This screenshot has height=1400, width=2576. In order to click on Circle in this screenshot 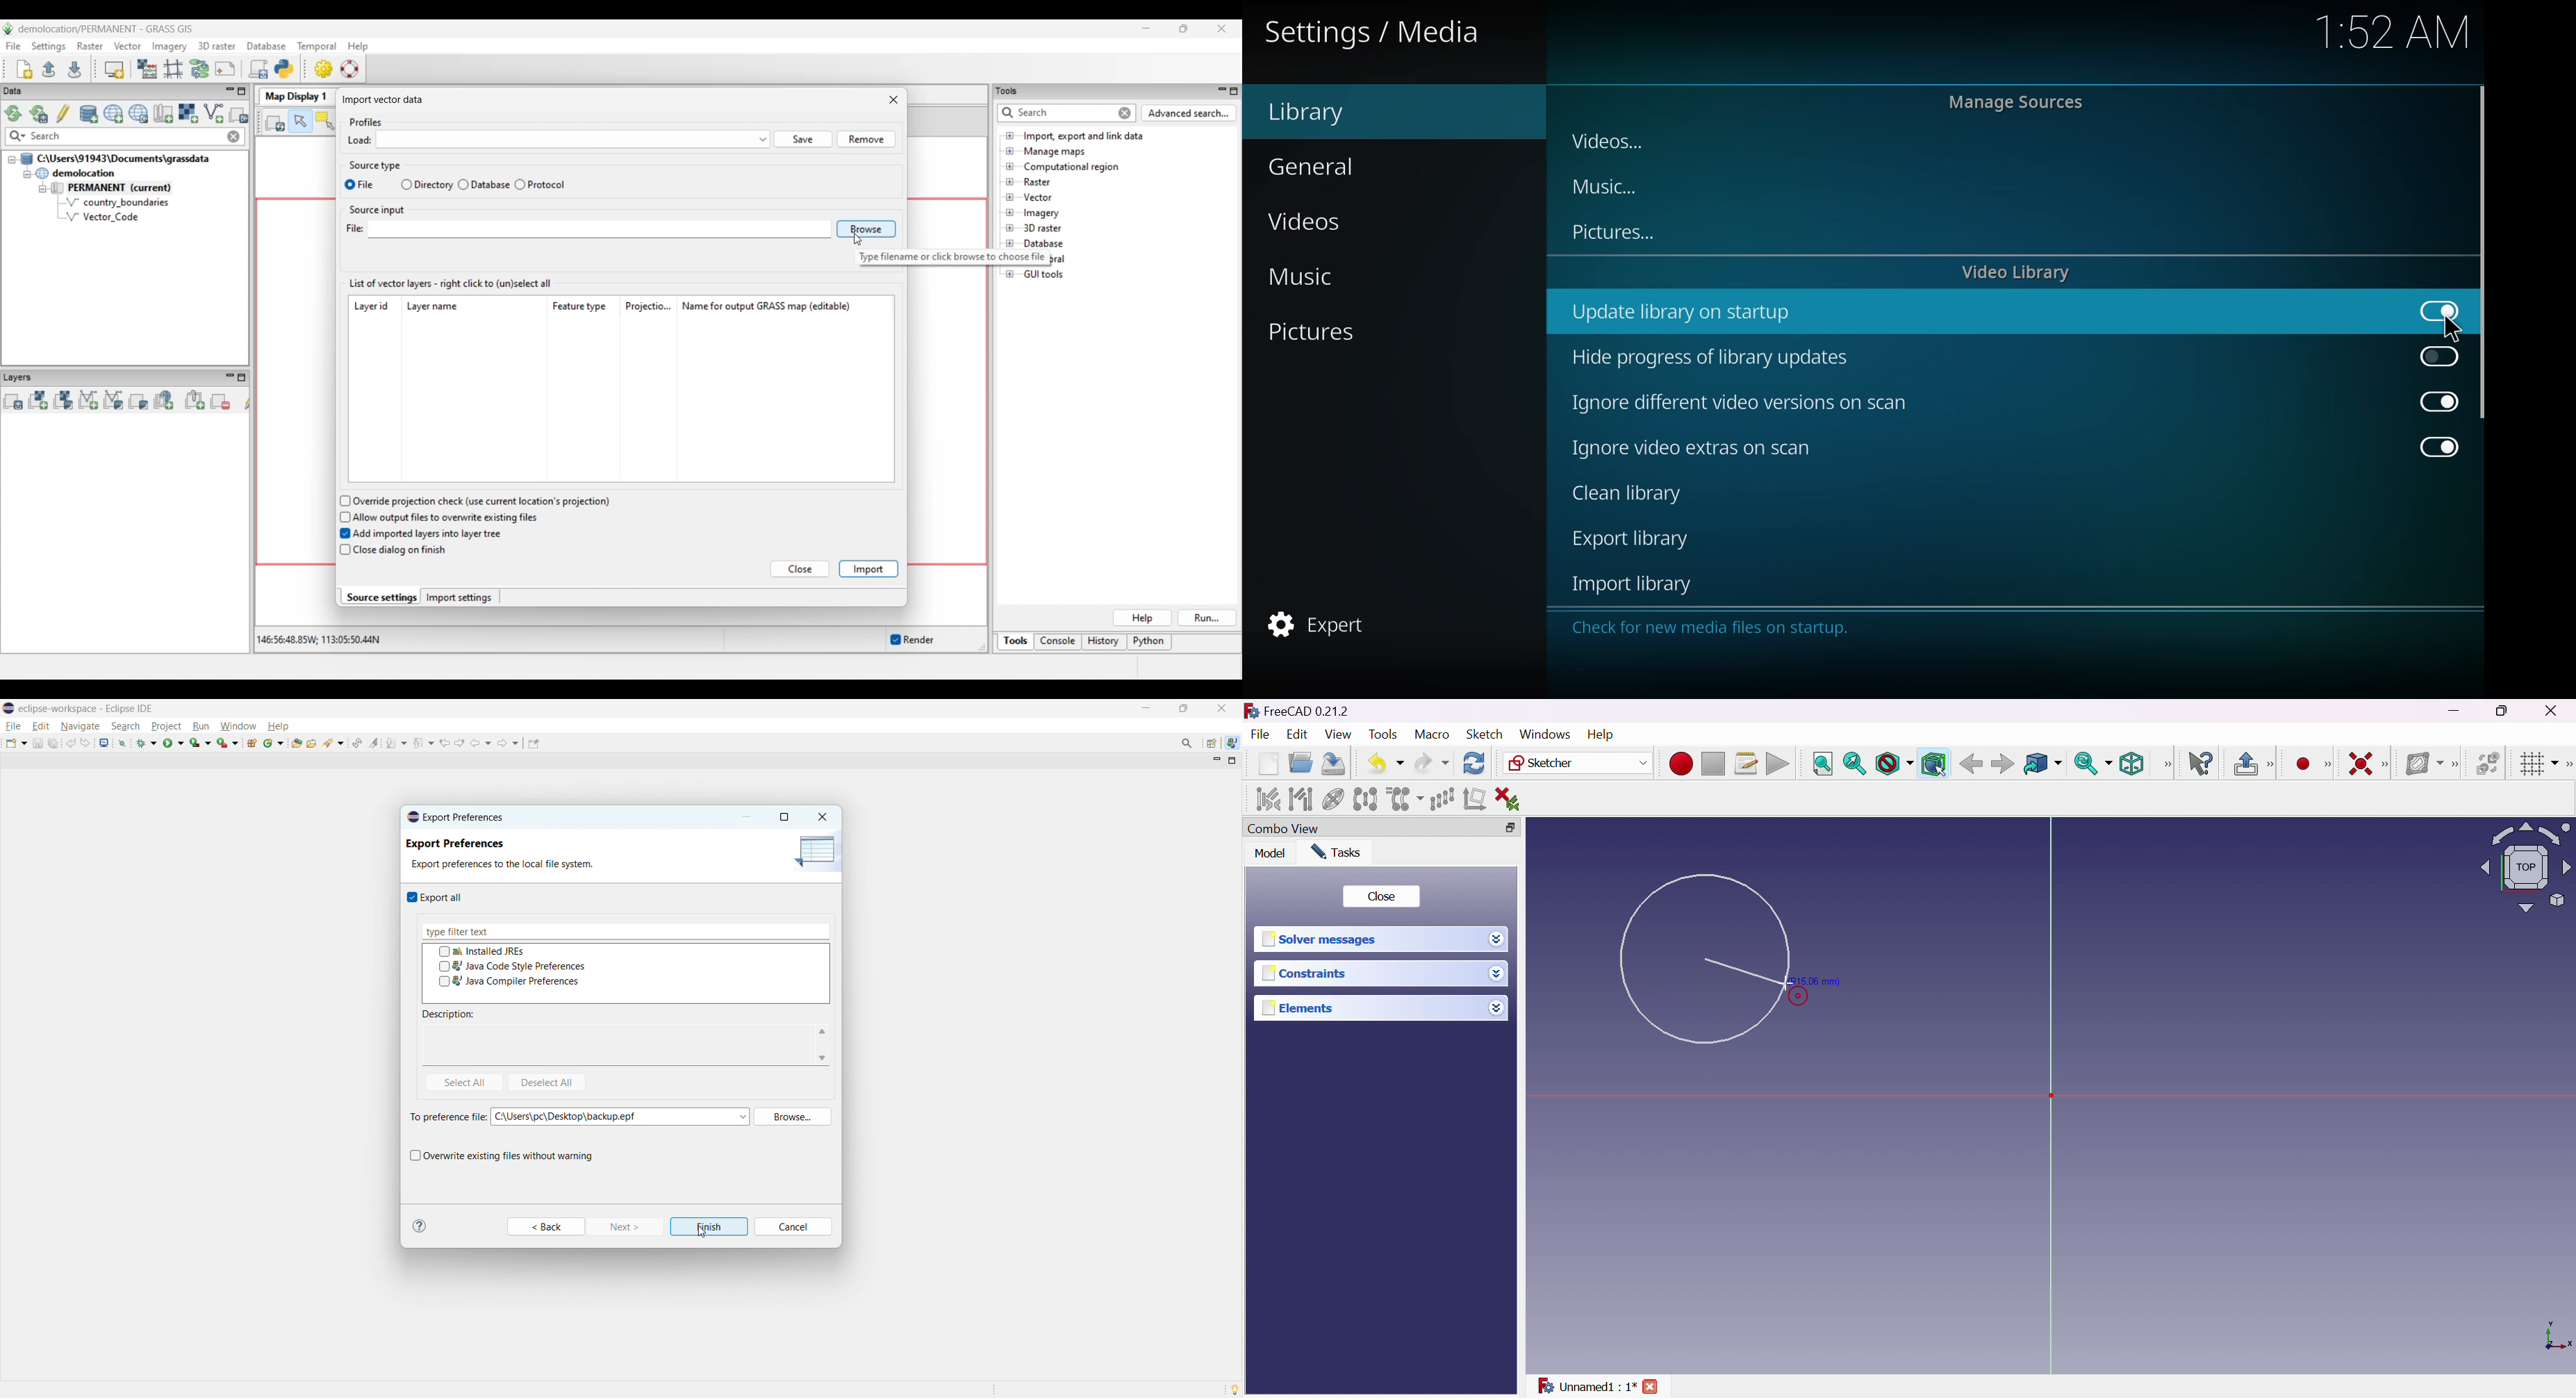, I will do `click(1703, 958)`.